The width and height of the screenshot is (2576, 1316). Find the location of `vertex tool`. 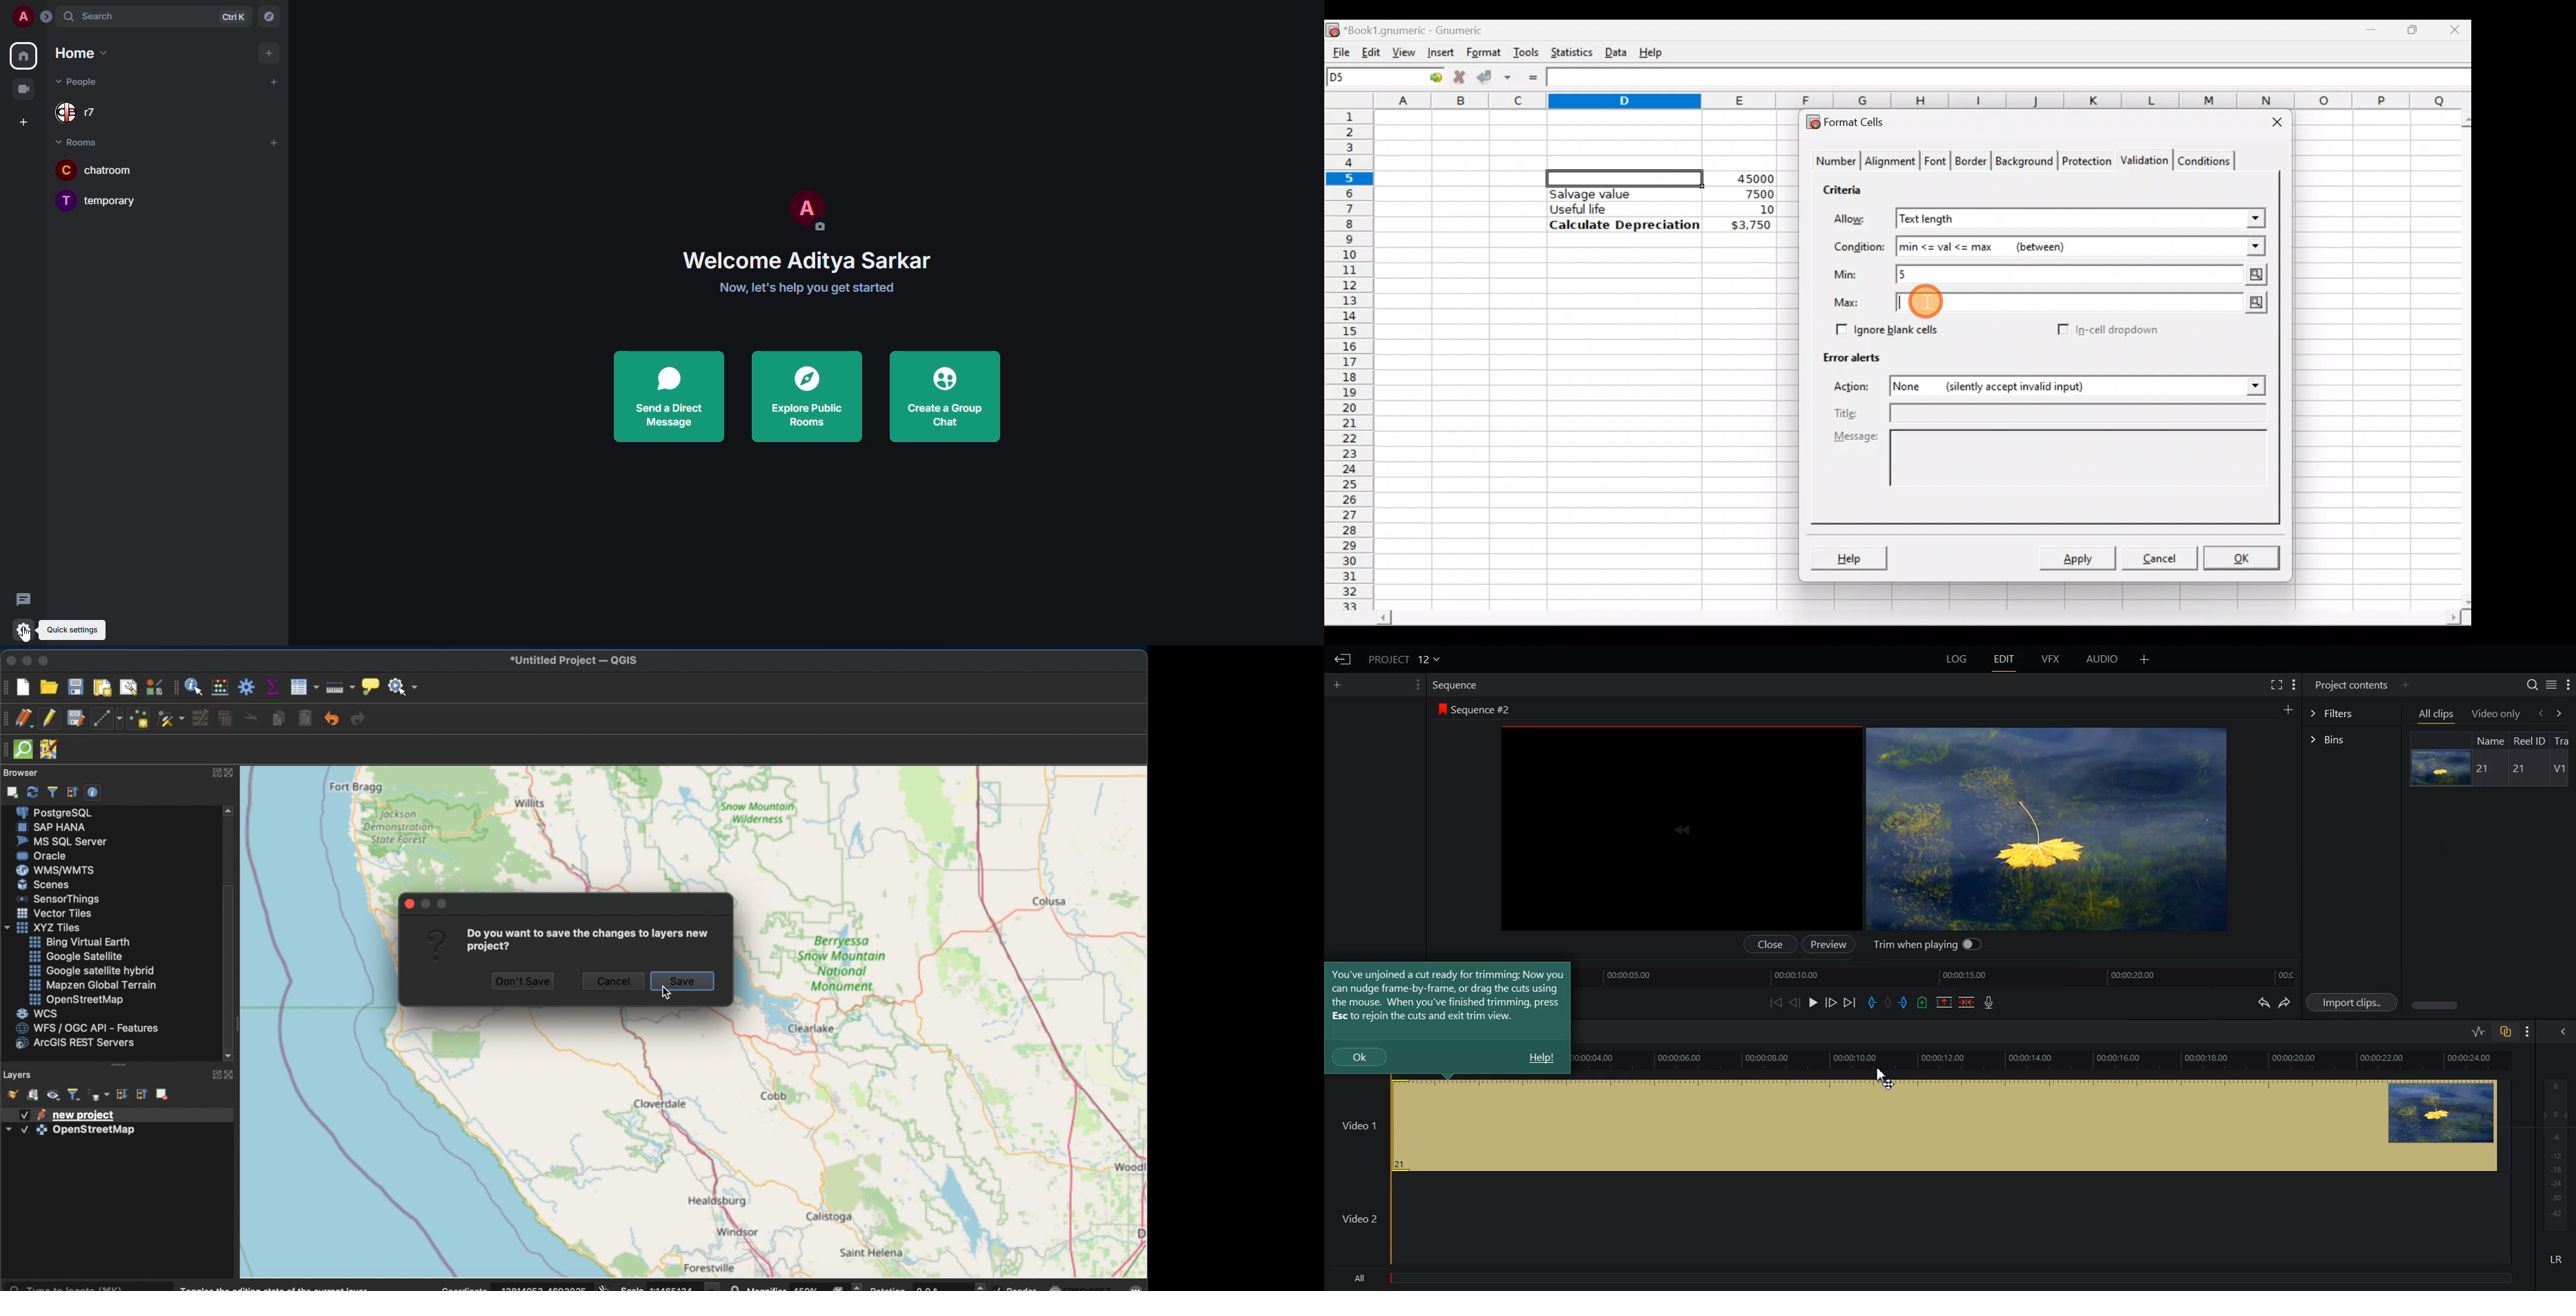

vertex tool is located at coordinates (170, 720).